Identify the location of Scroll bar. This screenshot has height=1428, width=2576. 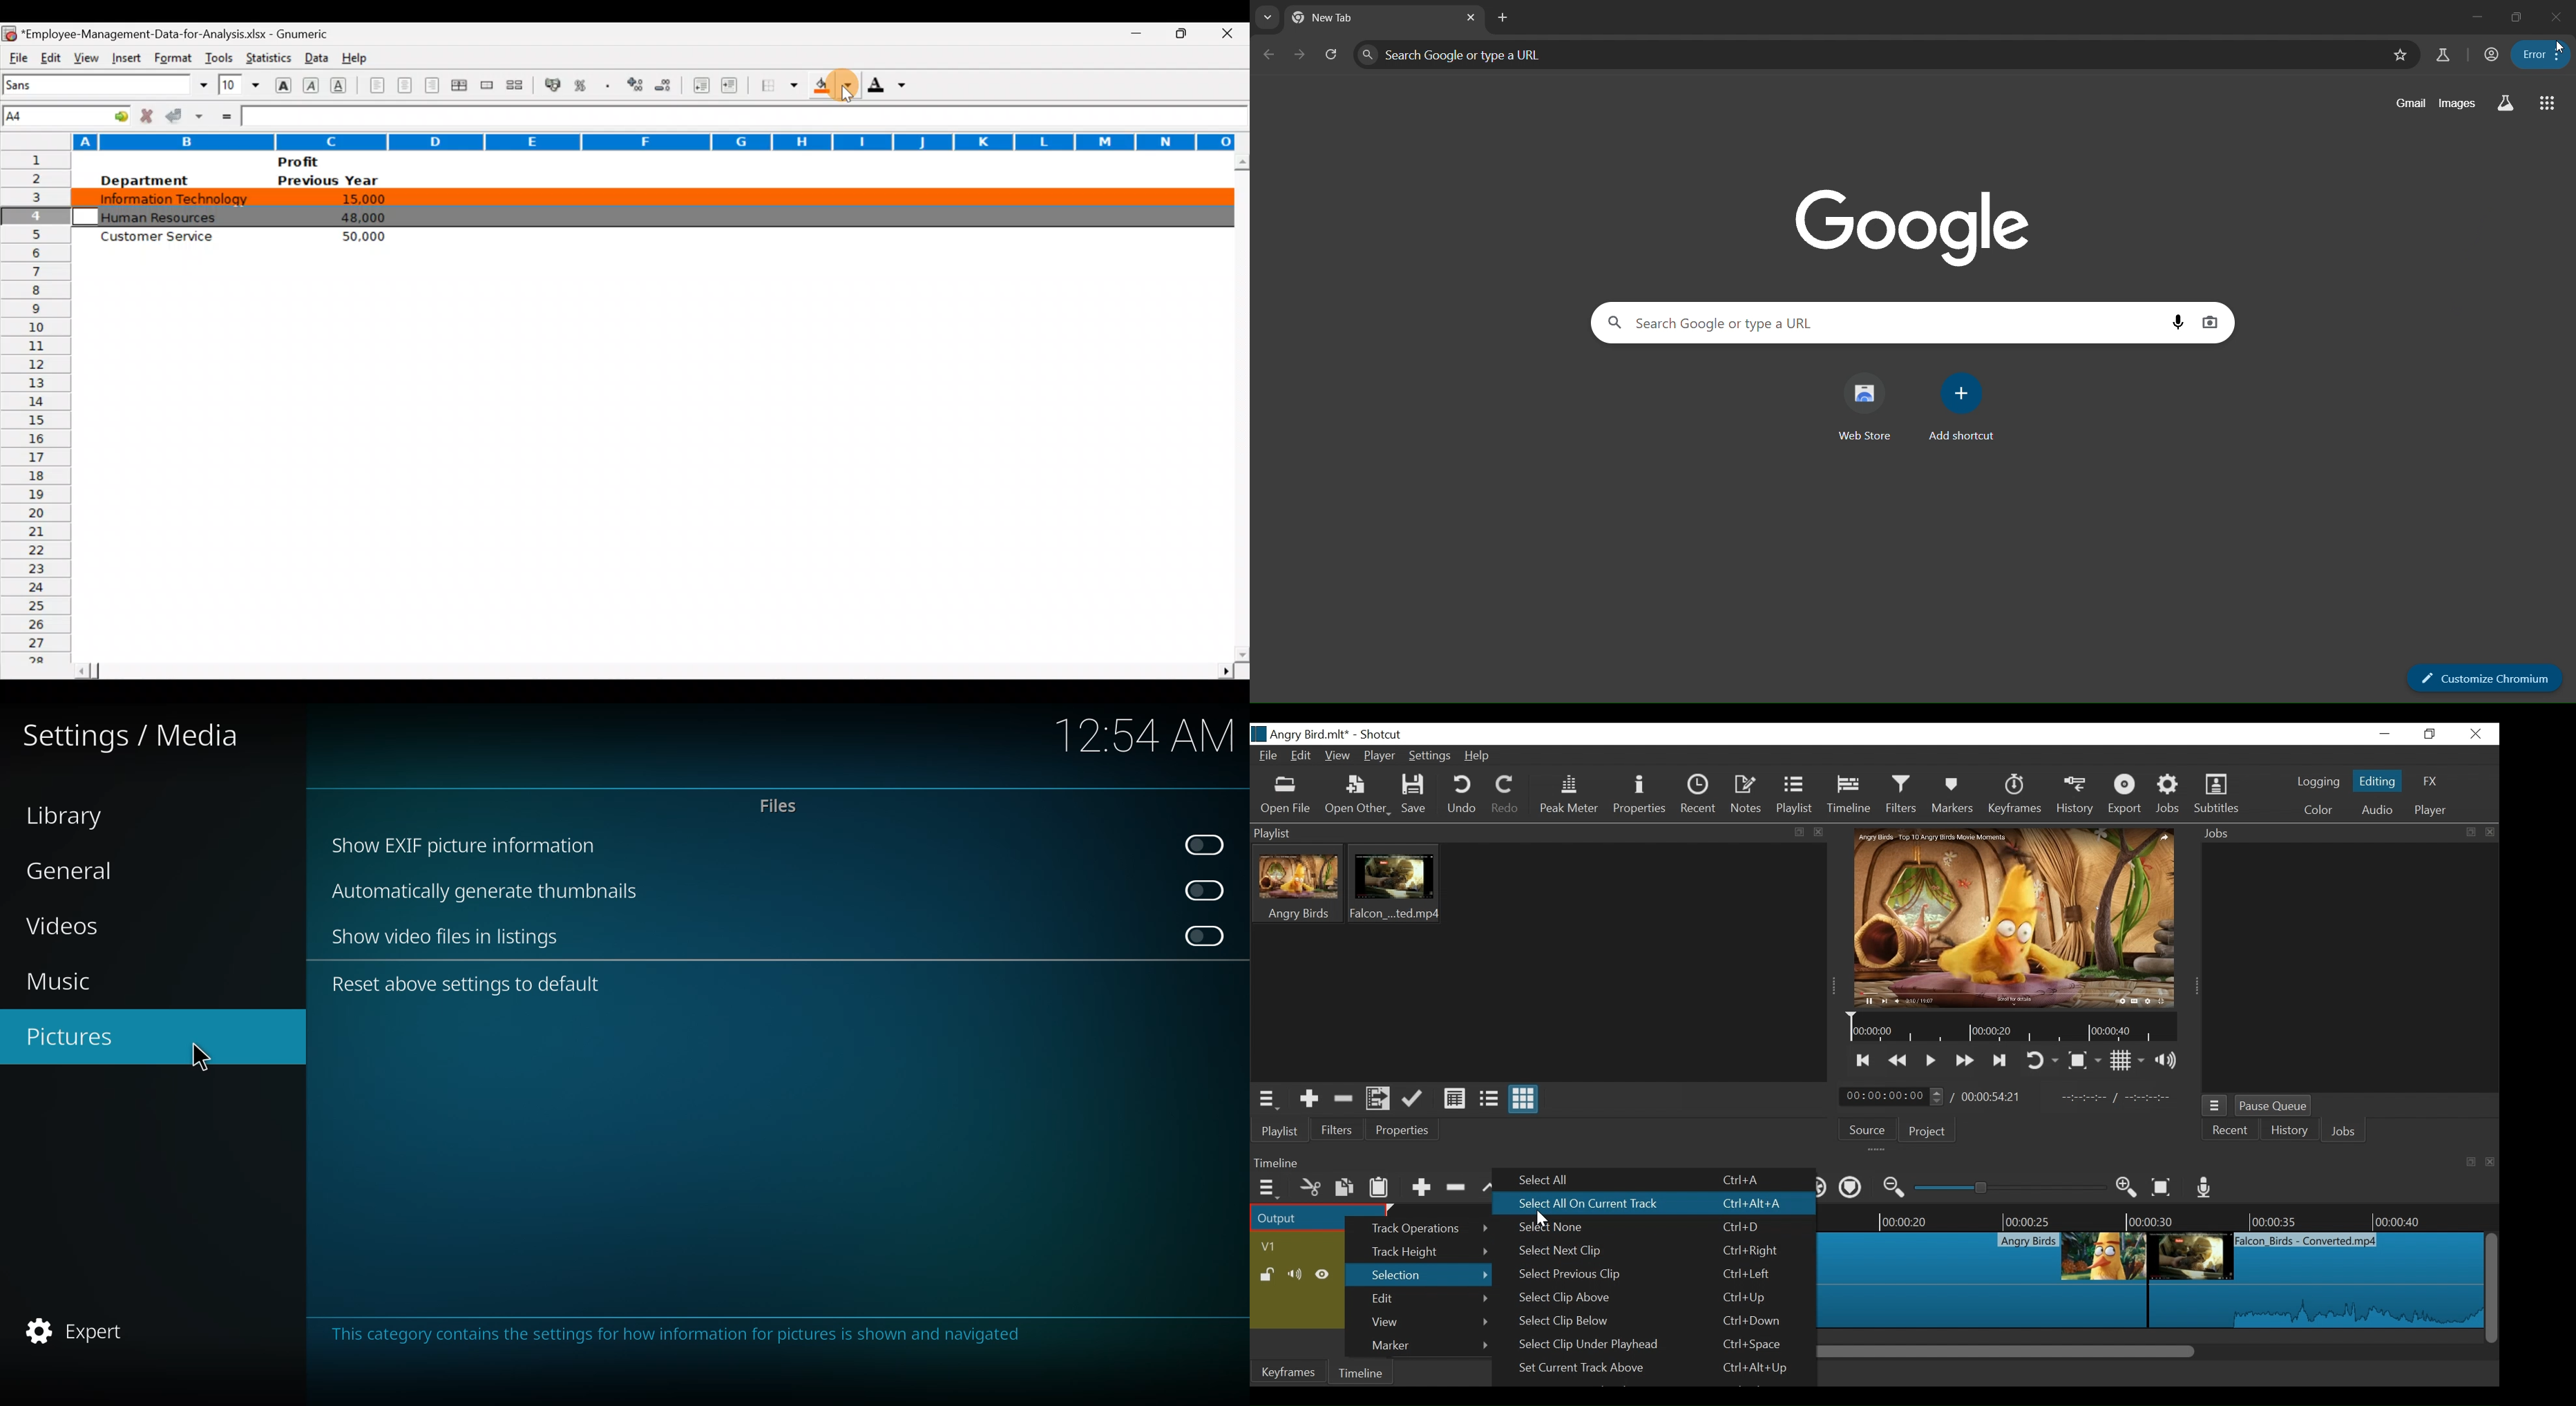
(1239, 408).